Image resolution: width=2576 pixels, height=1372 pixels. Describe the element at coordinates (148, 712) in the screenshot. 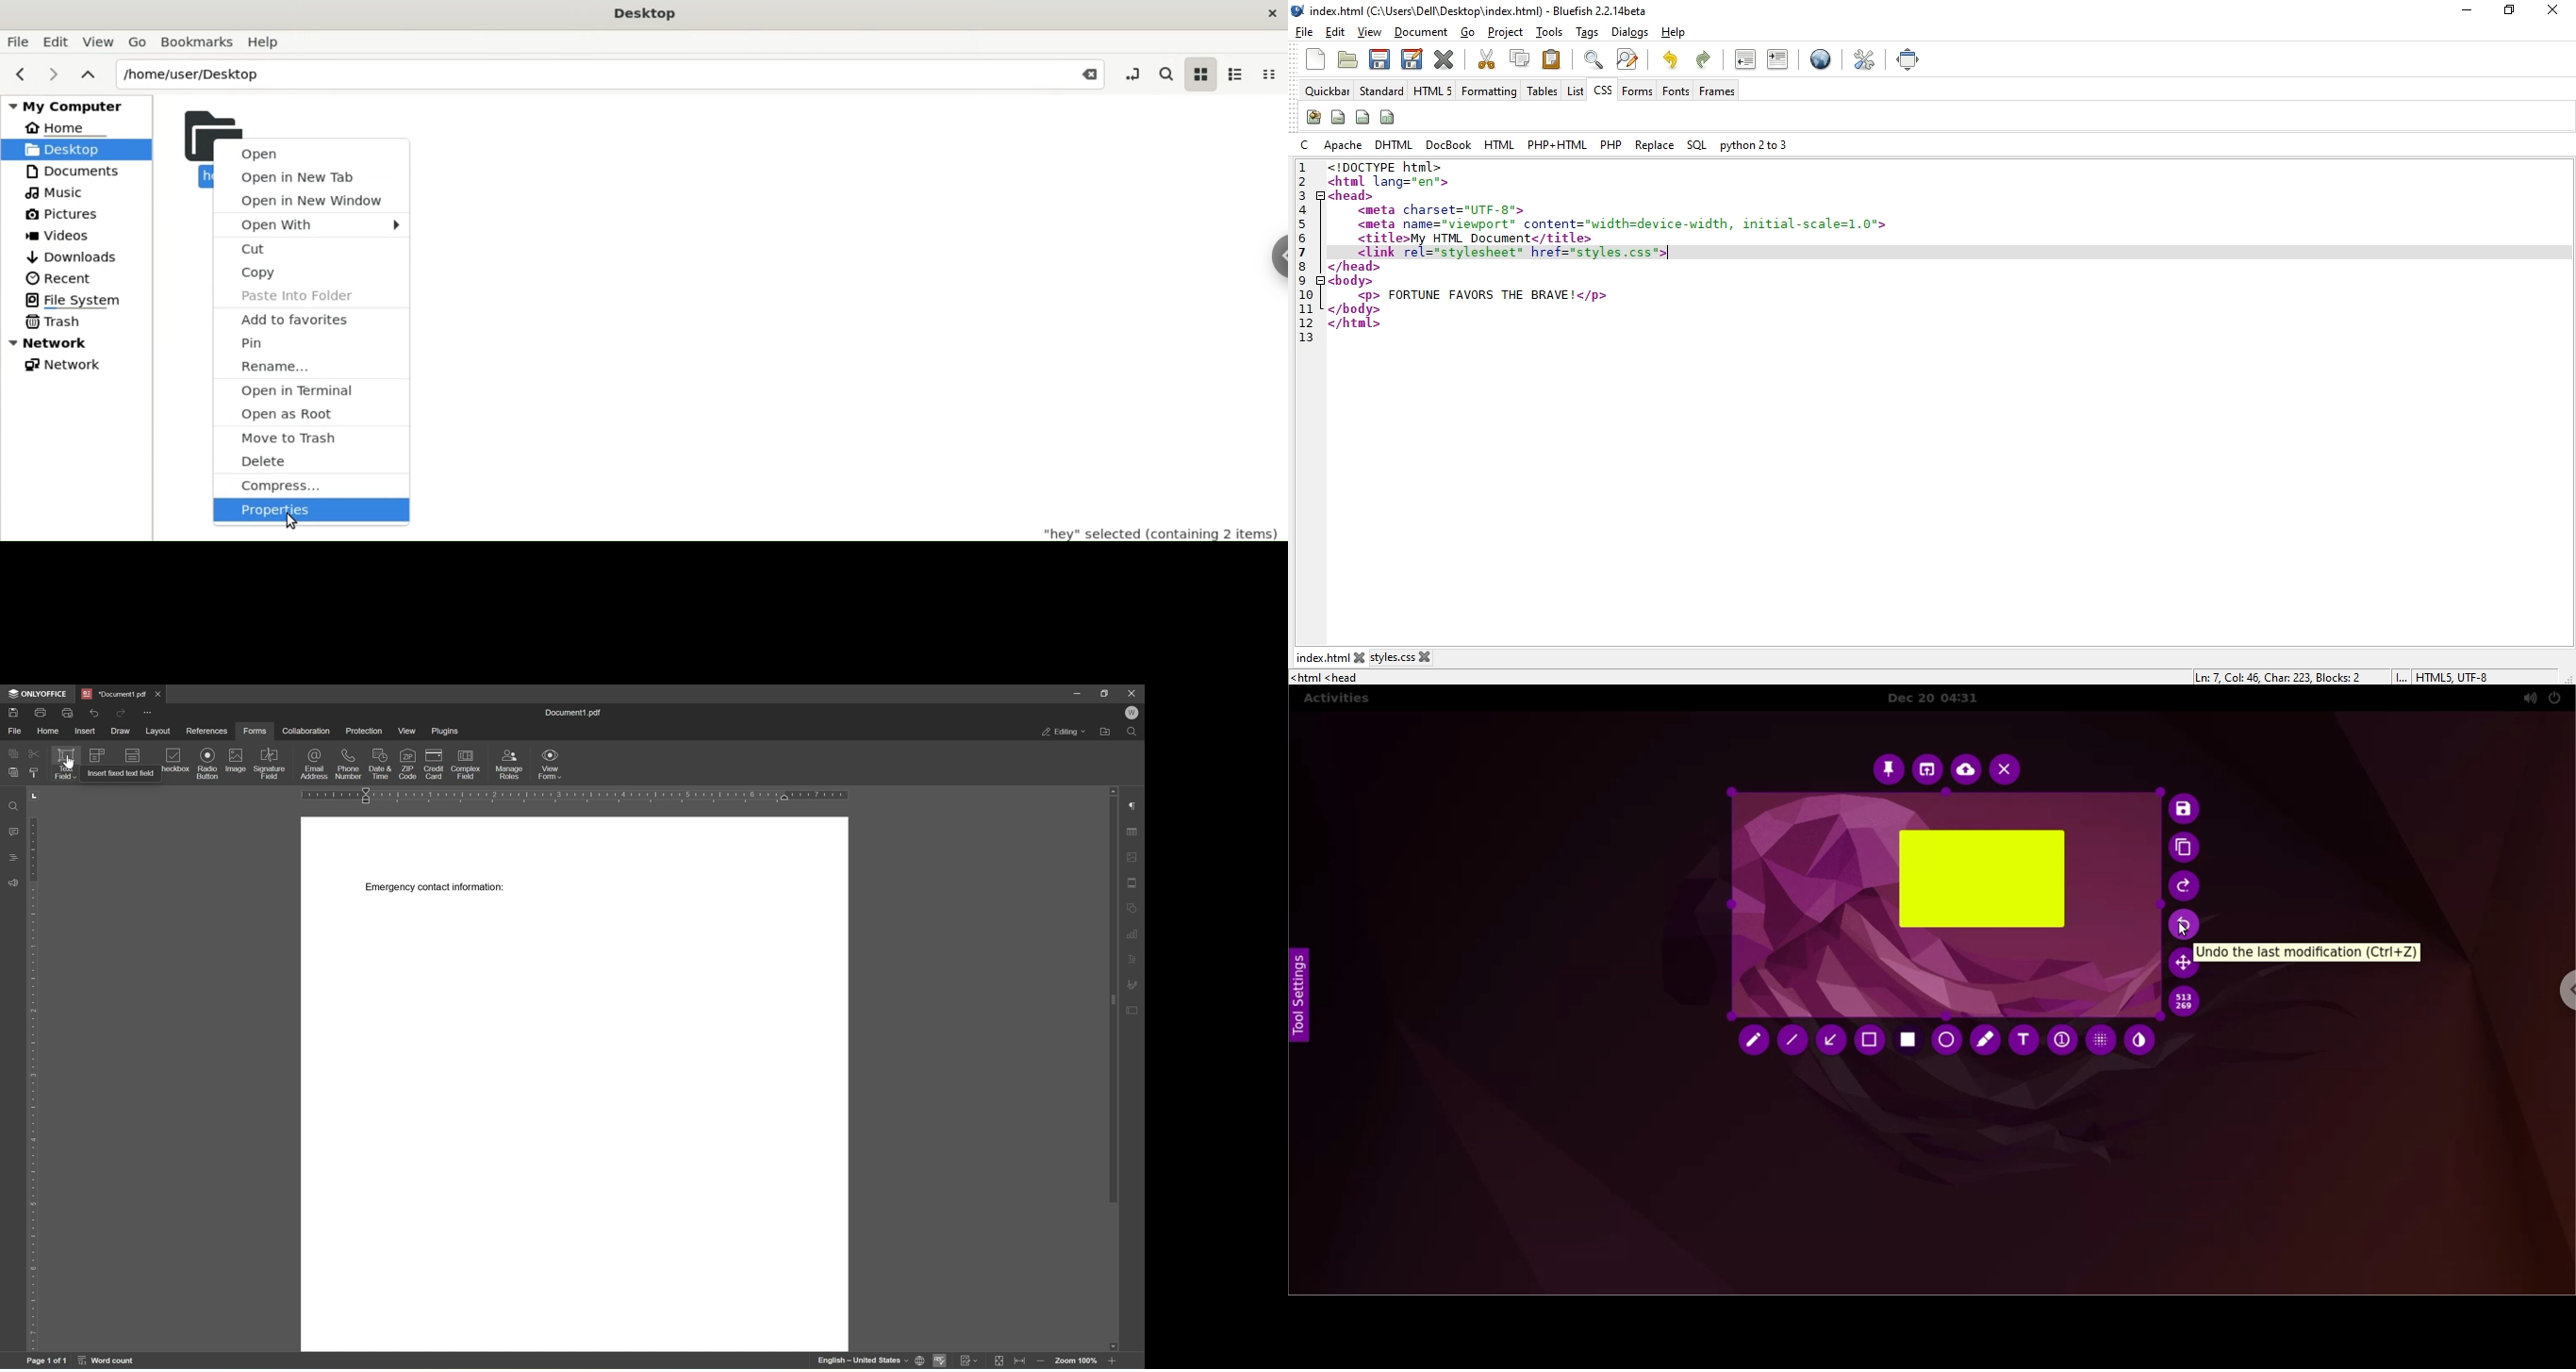

I see `customize quick access toolbar` at that location.